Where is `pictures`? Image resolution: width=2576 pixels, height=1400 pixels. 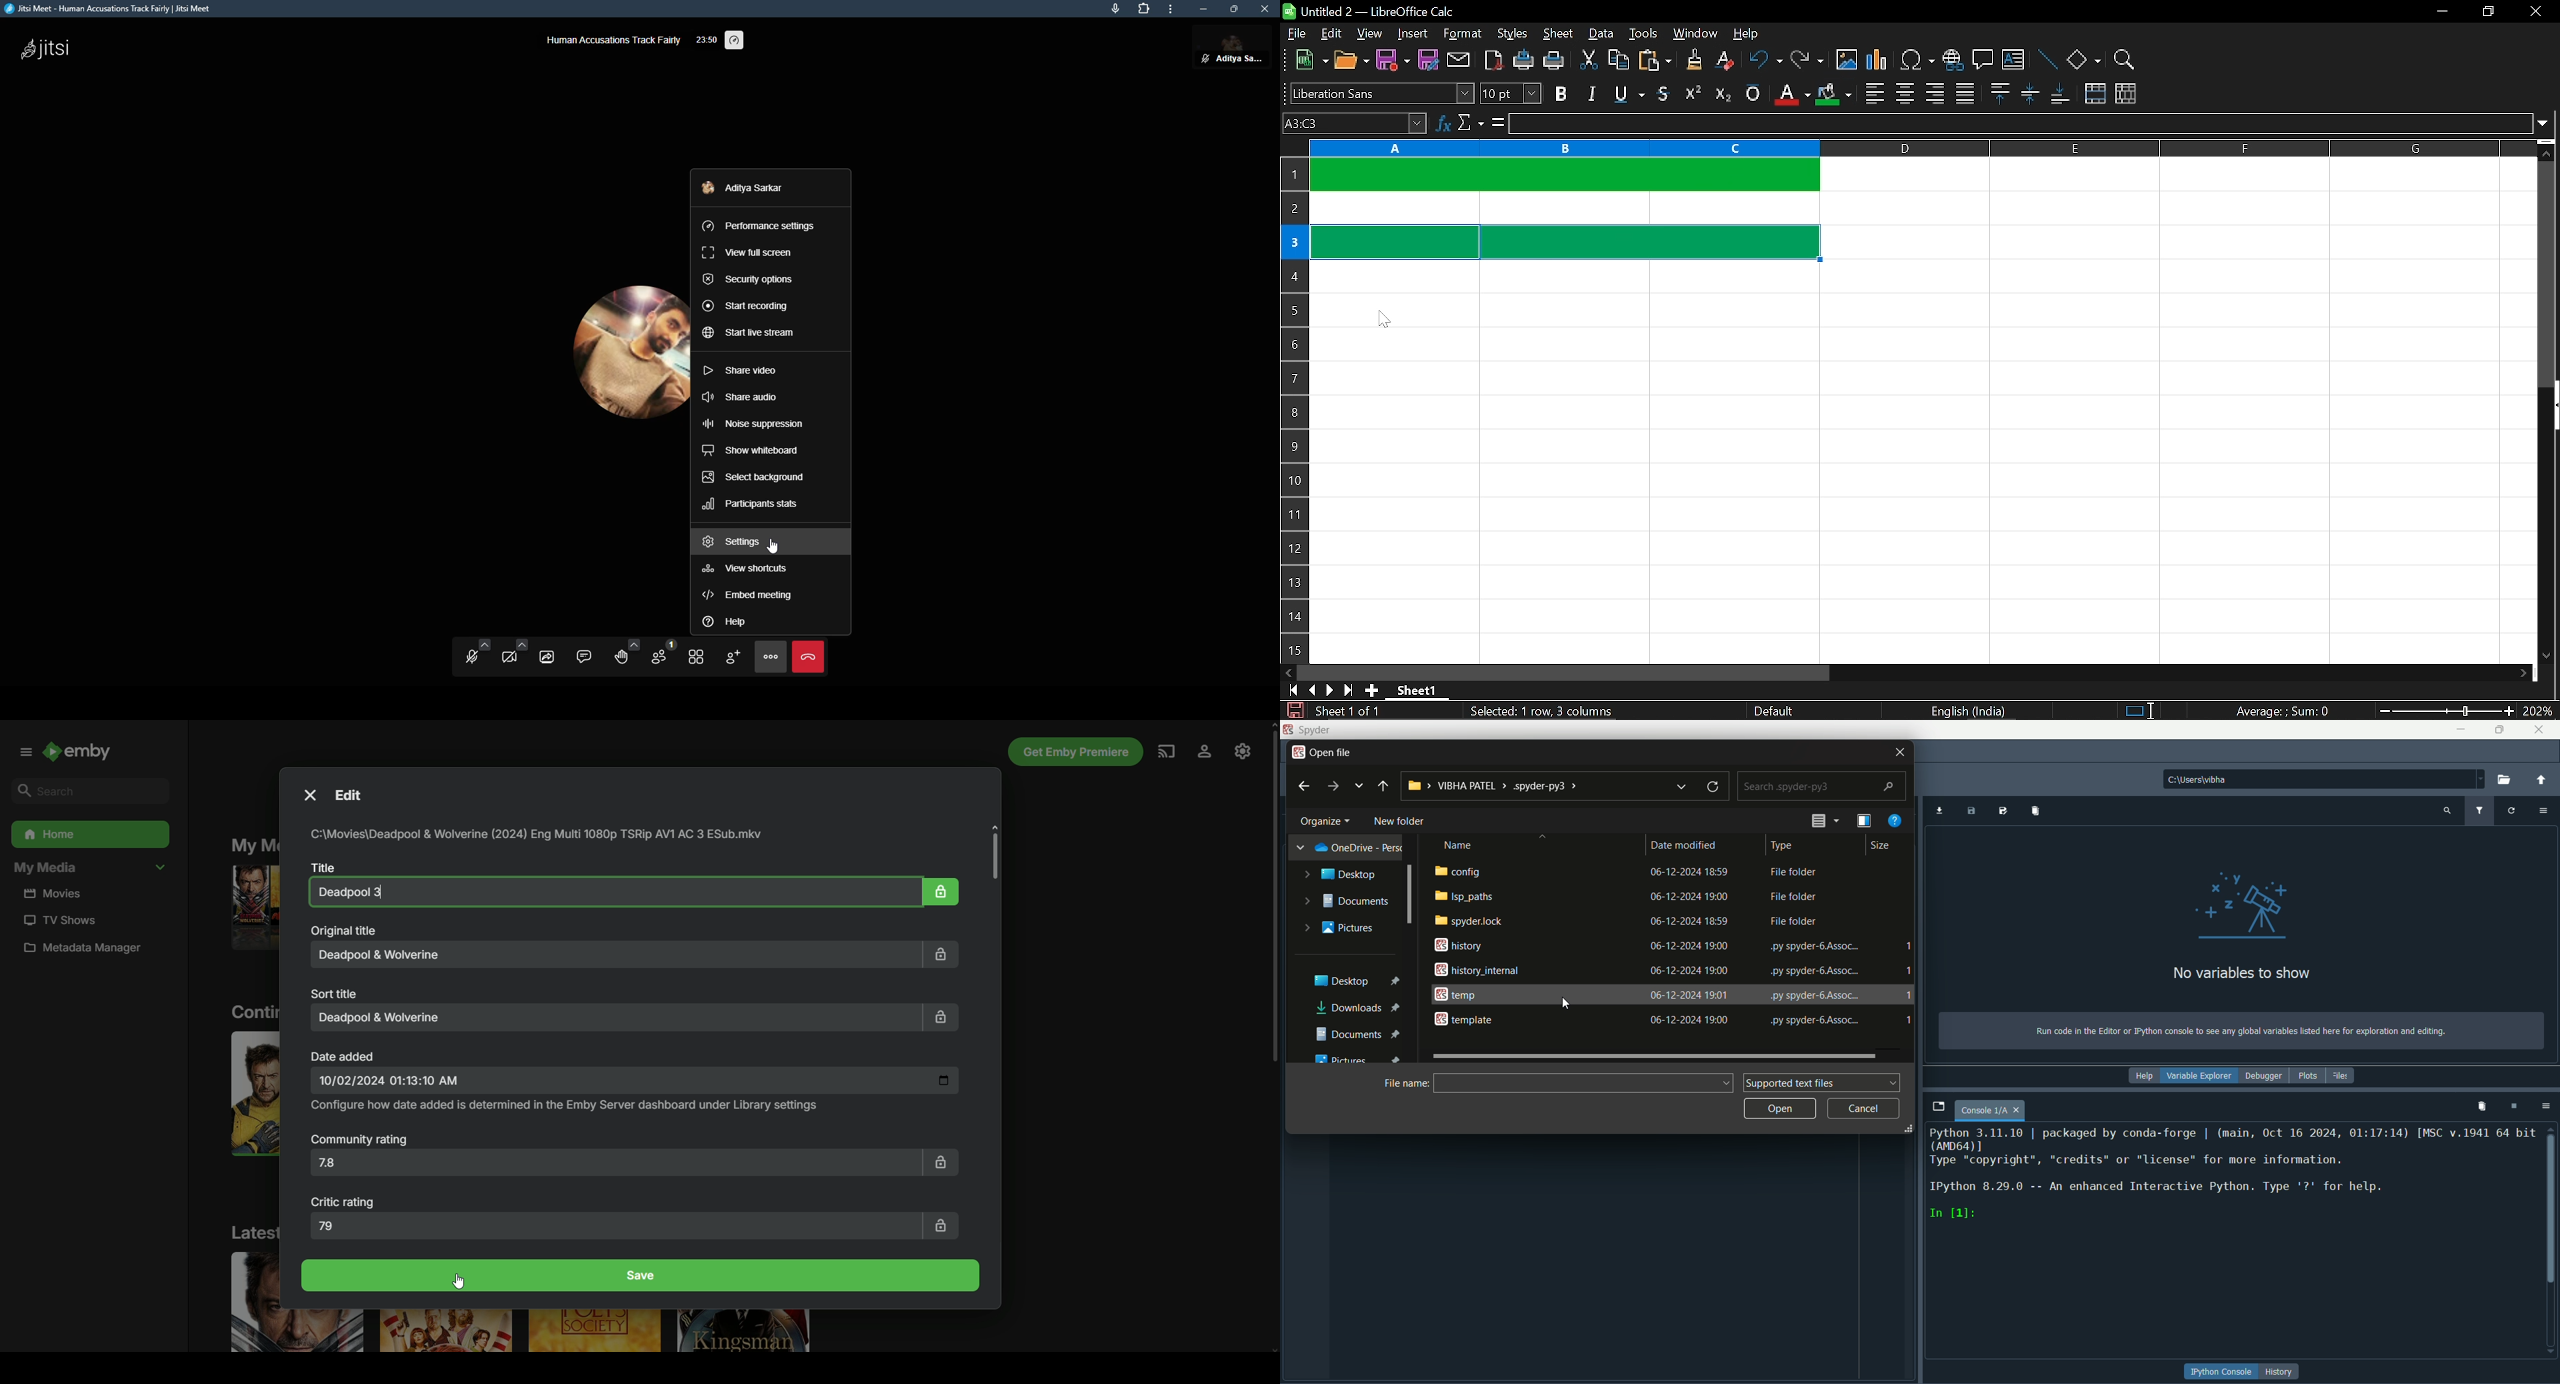 pictures is located at coordinates (1363, 1057).